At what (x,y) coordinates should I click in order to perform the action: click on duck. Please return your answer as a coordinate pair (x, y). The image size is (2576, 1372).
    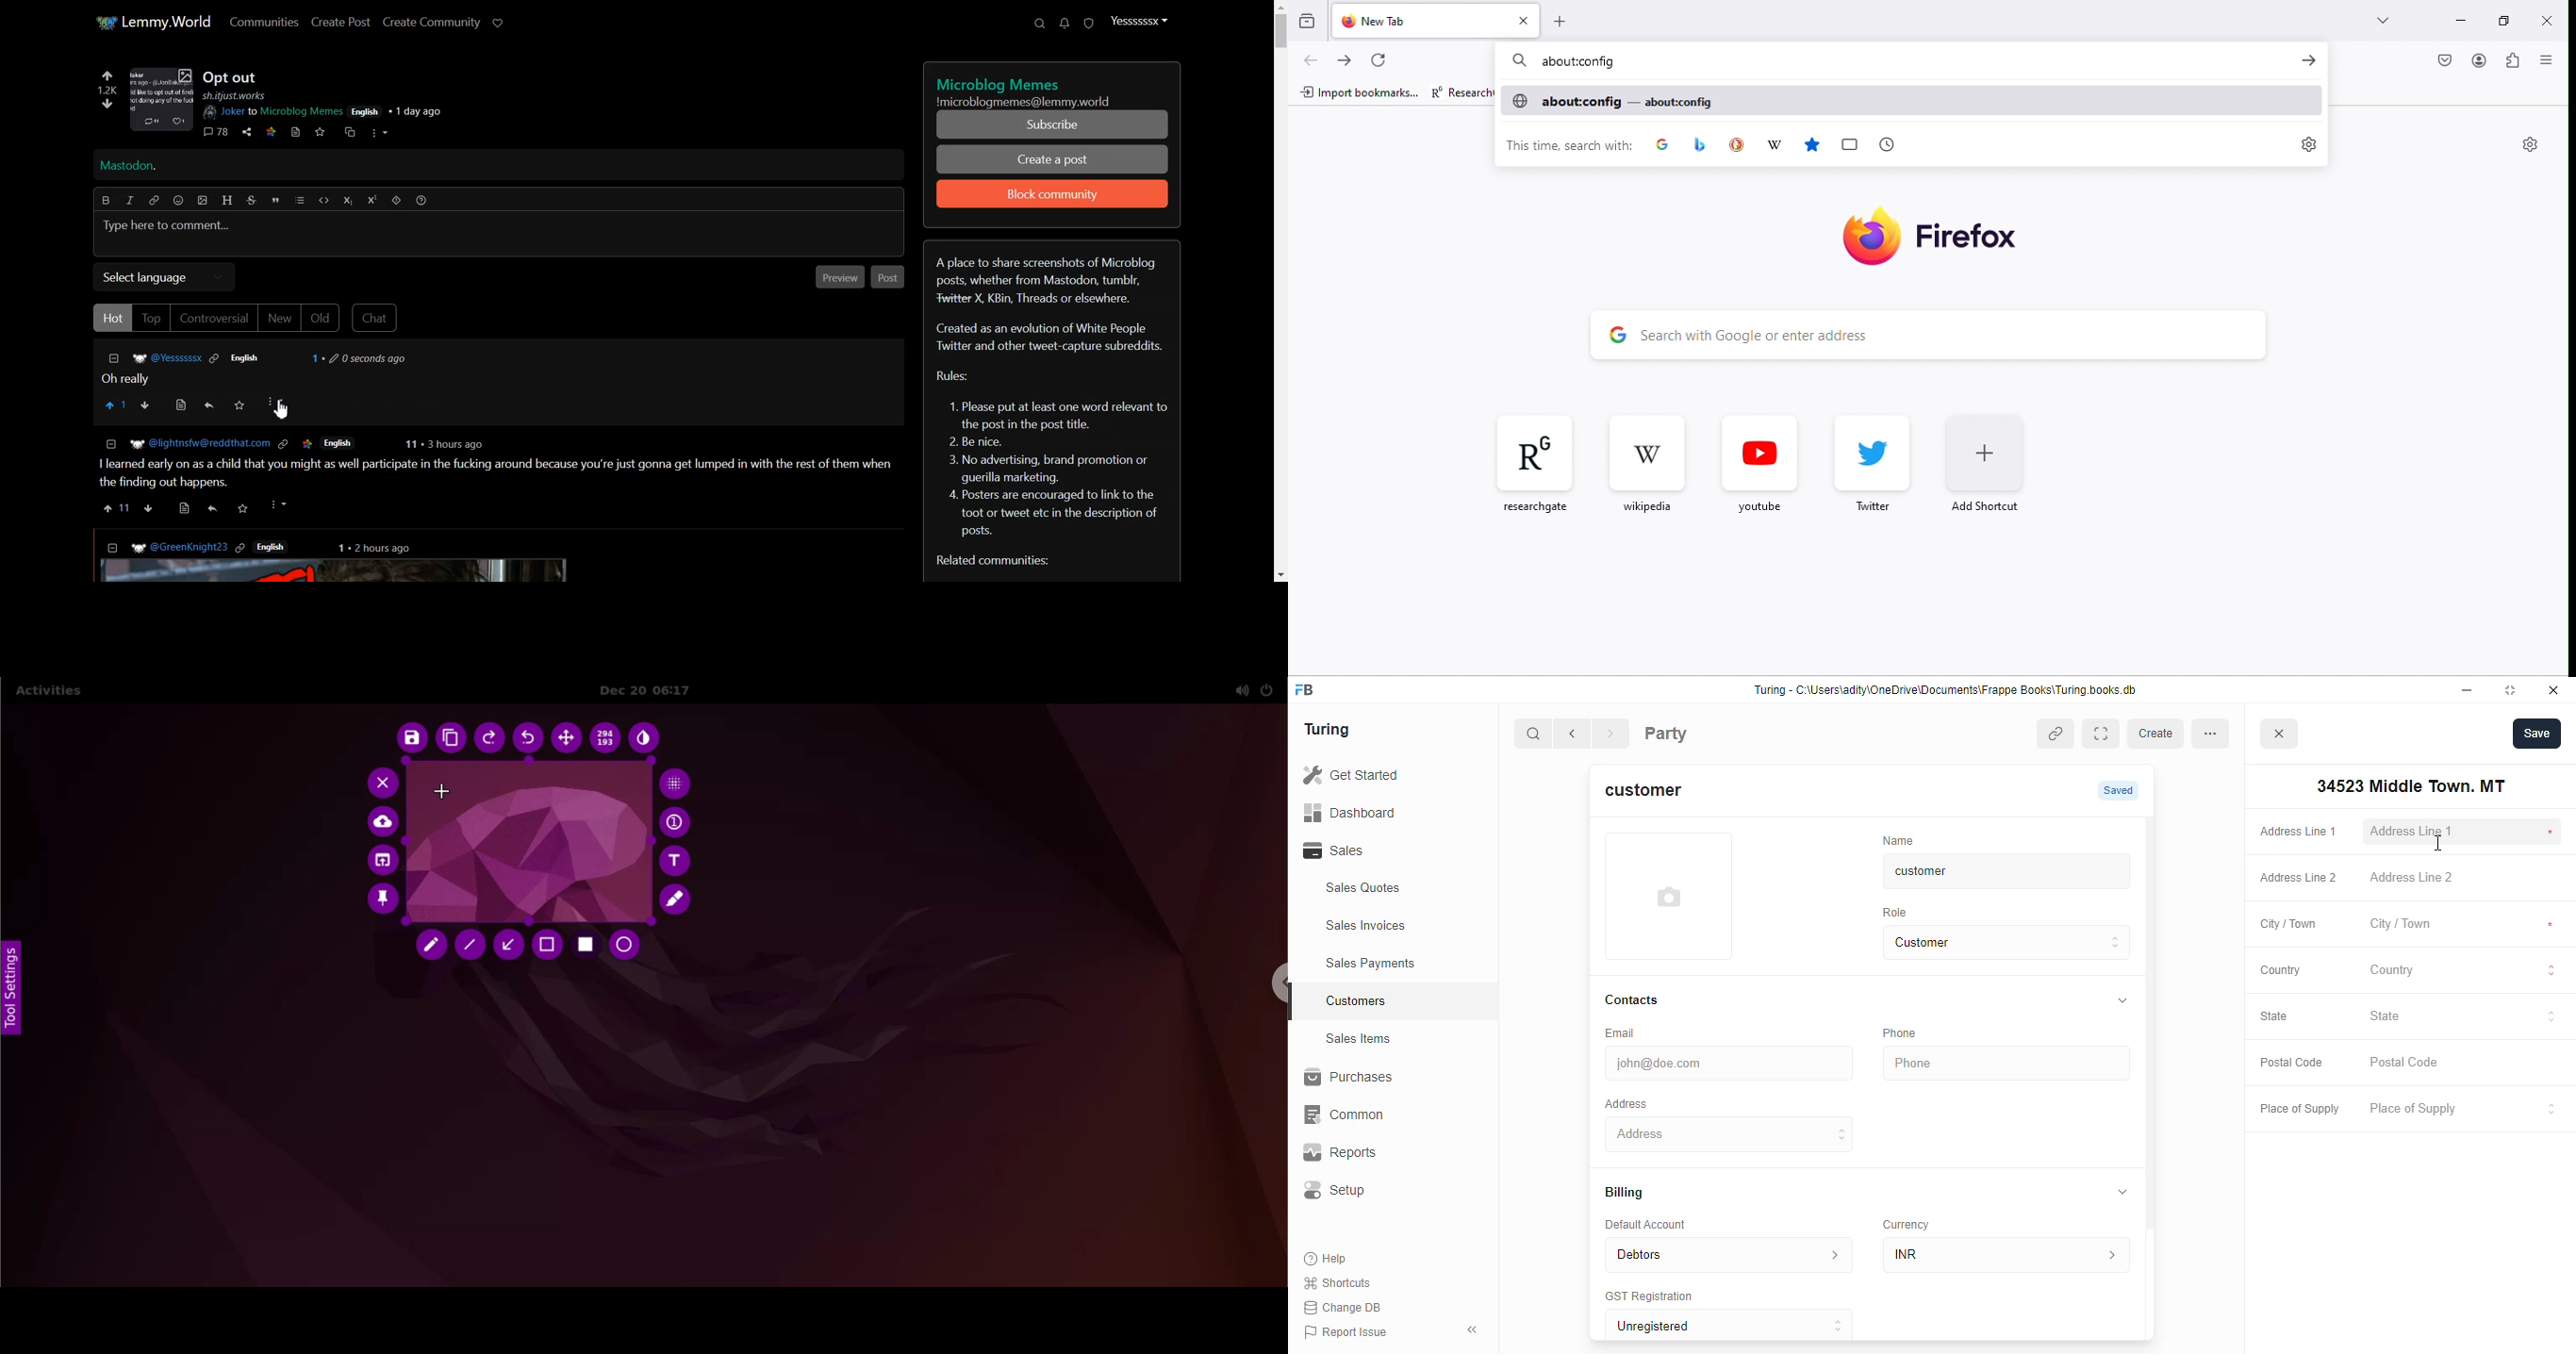
    Looking at the image, I should click on (1740, 144).